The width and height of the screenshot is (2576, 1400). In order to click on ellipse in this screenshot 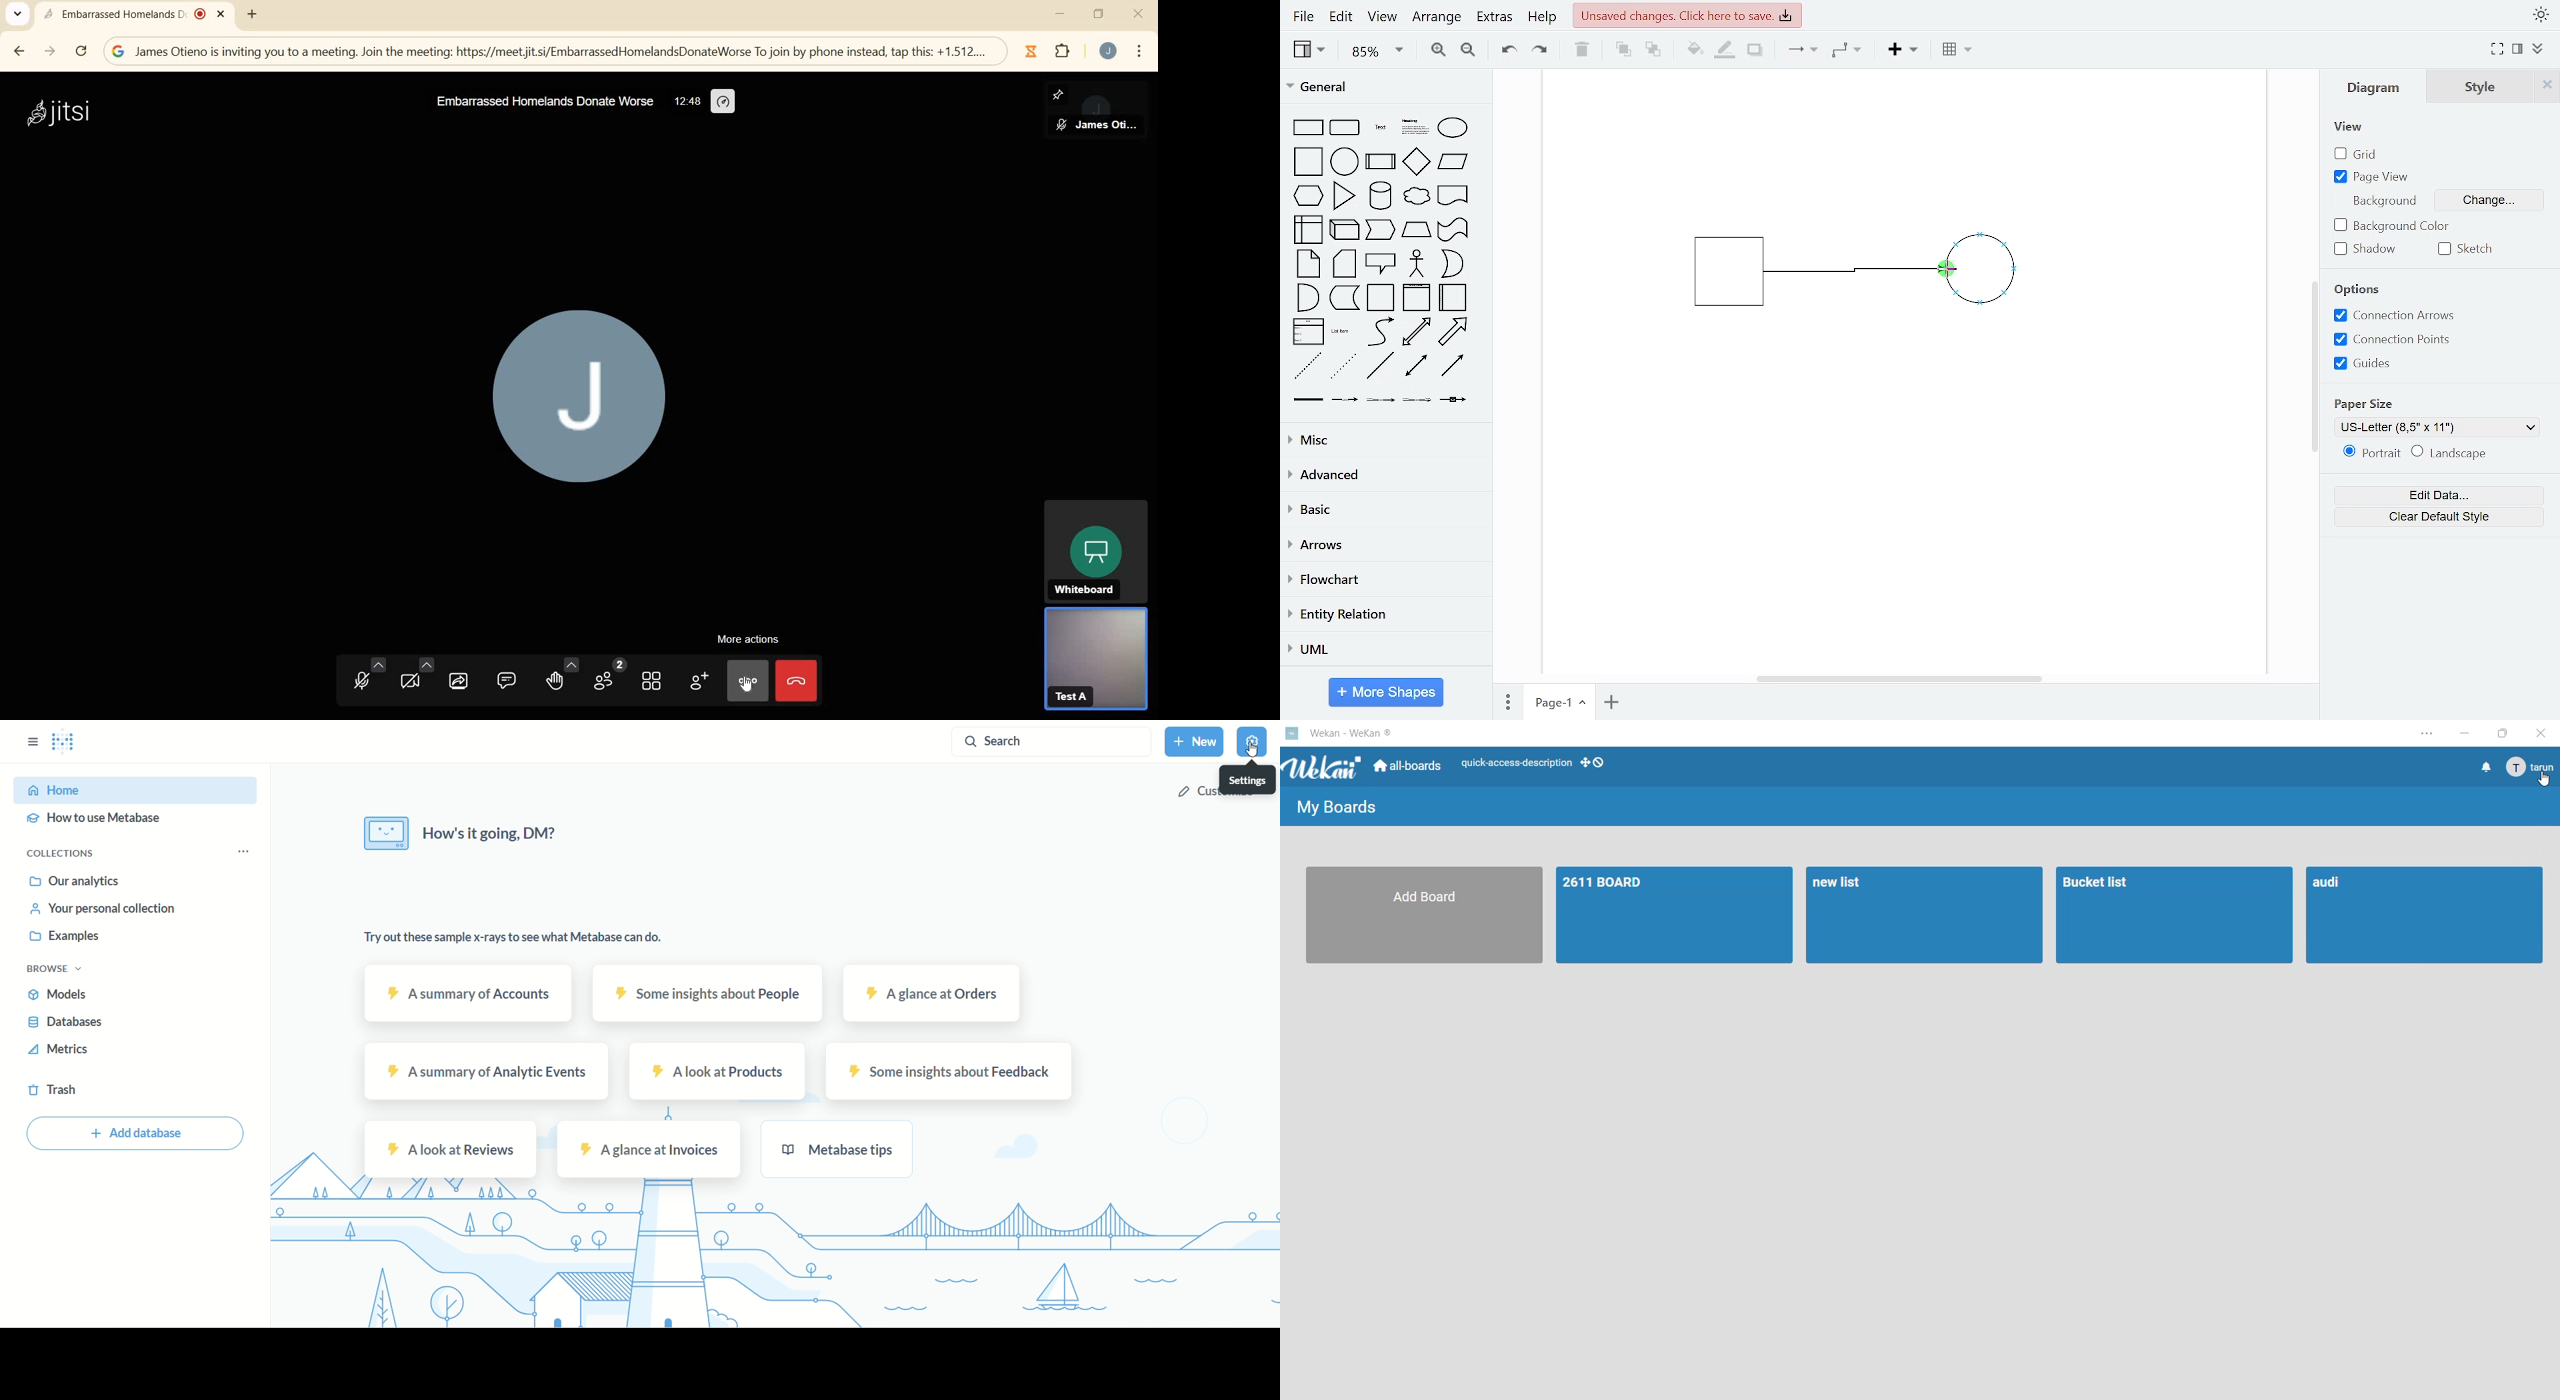, I will do `click(1457, 129)`.